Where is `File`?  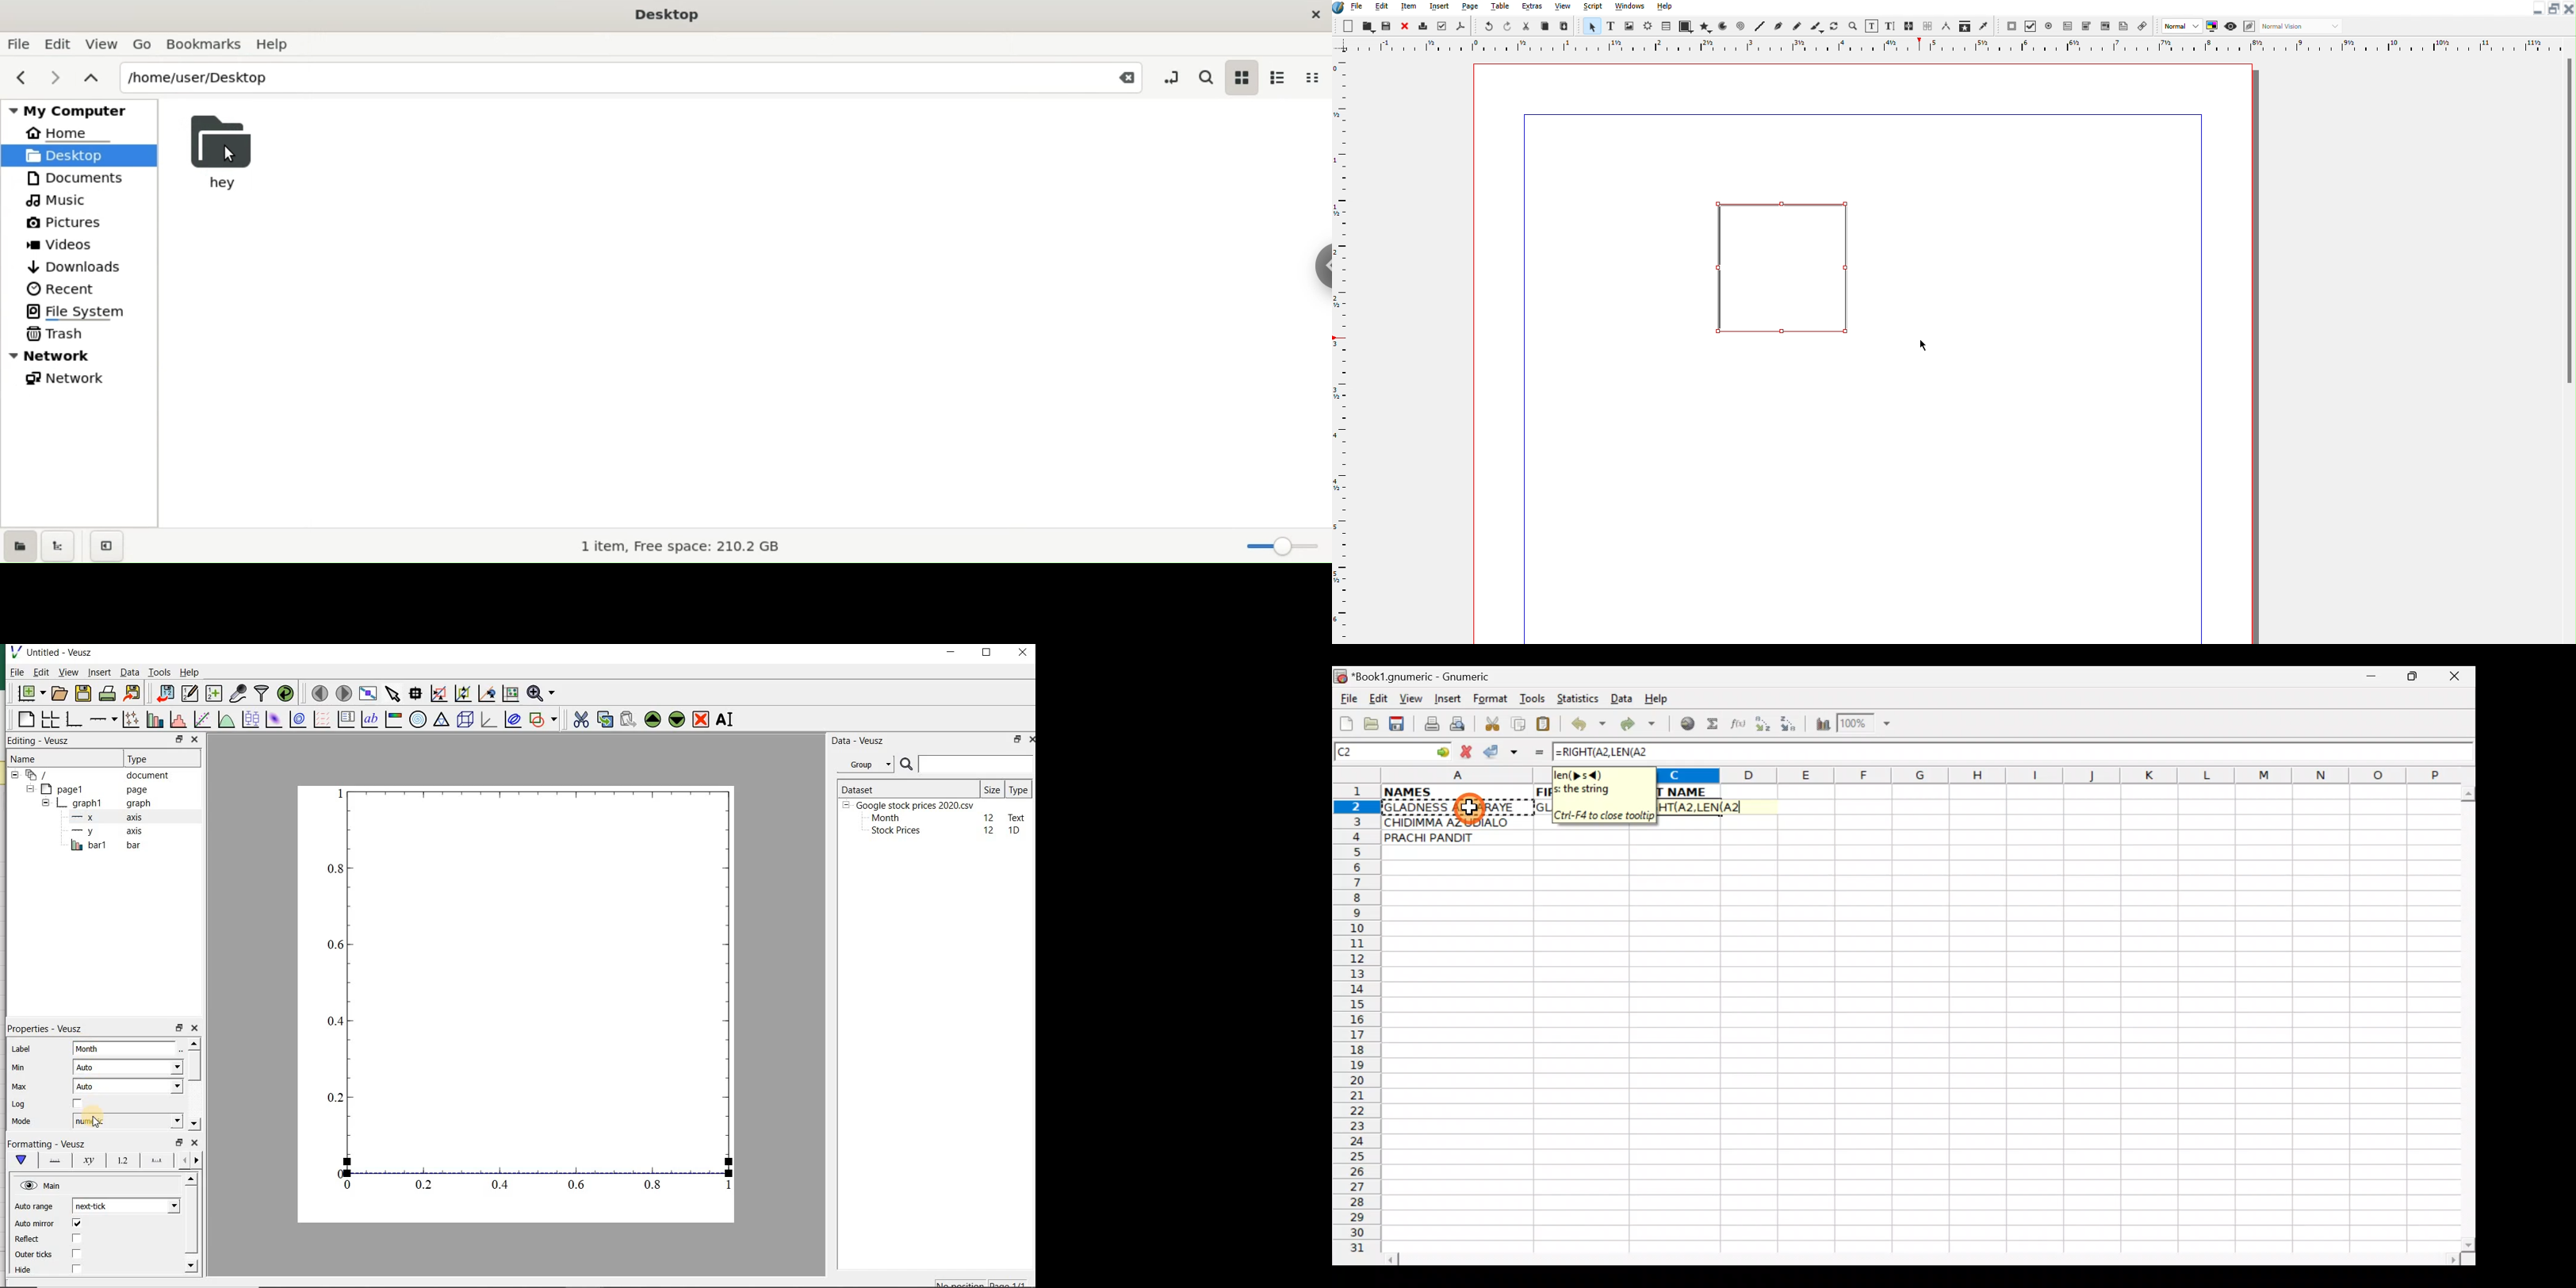 File is located at coordinates (1348, 699).